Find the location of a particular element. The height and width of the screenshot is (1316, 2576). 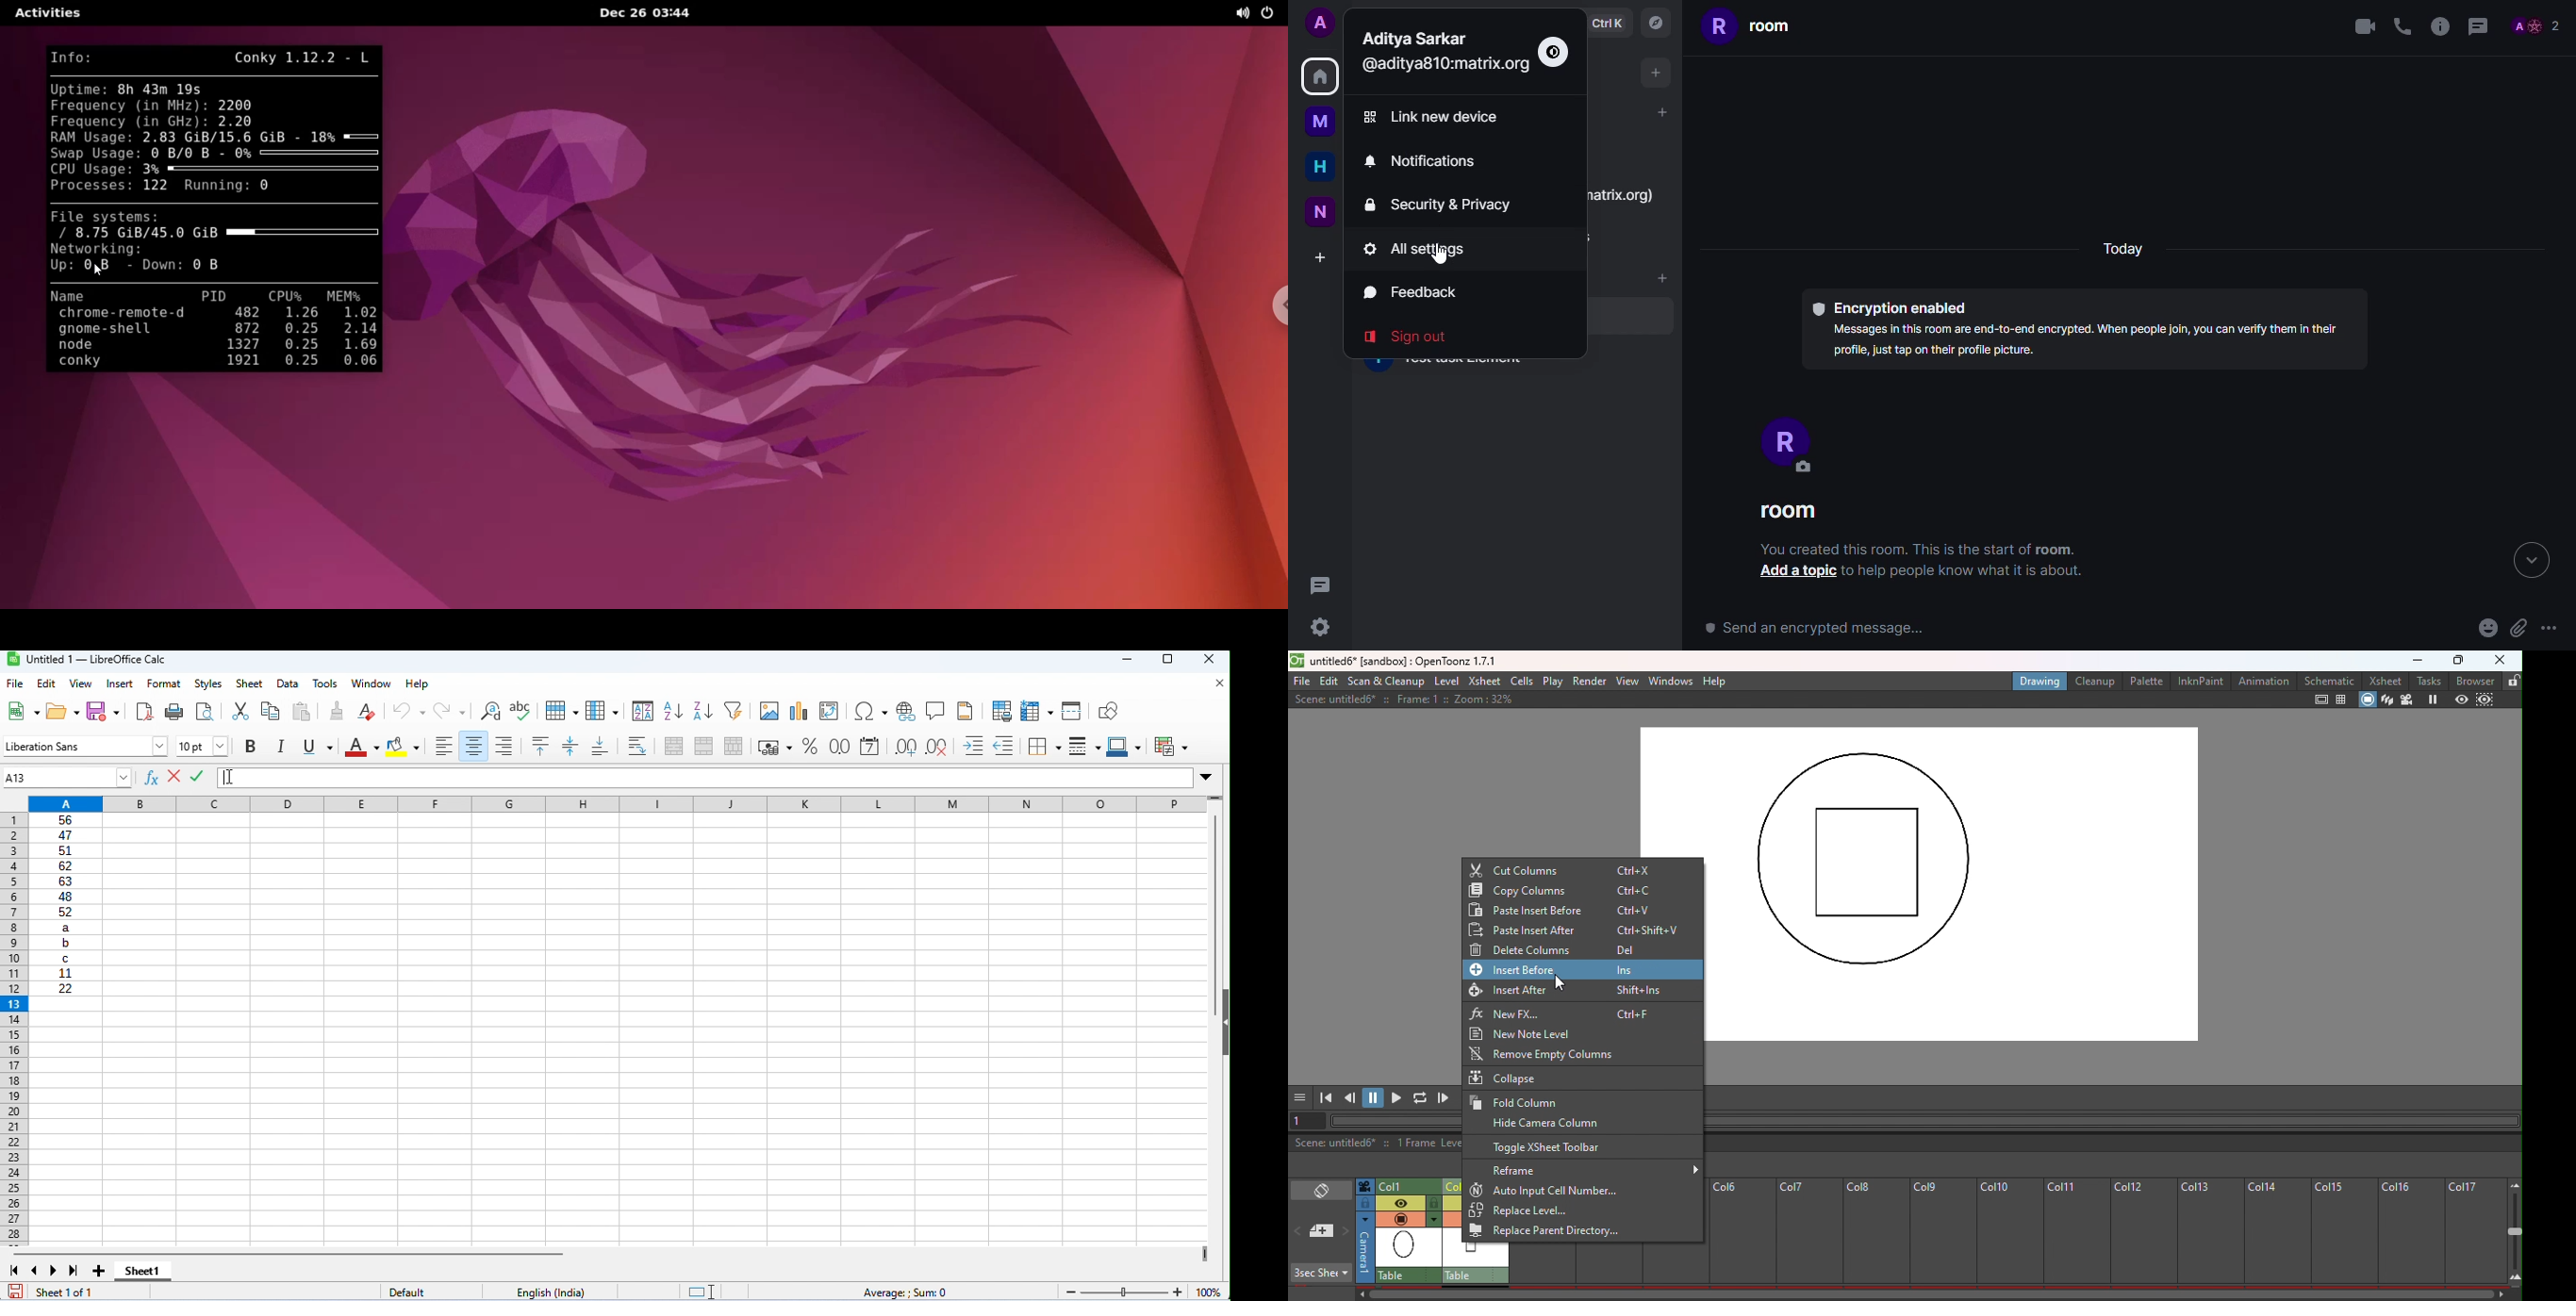

drag to view next columns is located at coordinates (1207, 1254).